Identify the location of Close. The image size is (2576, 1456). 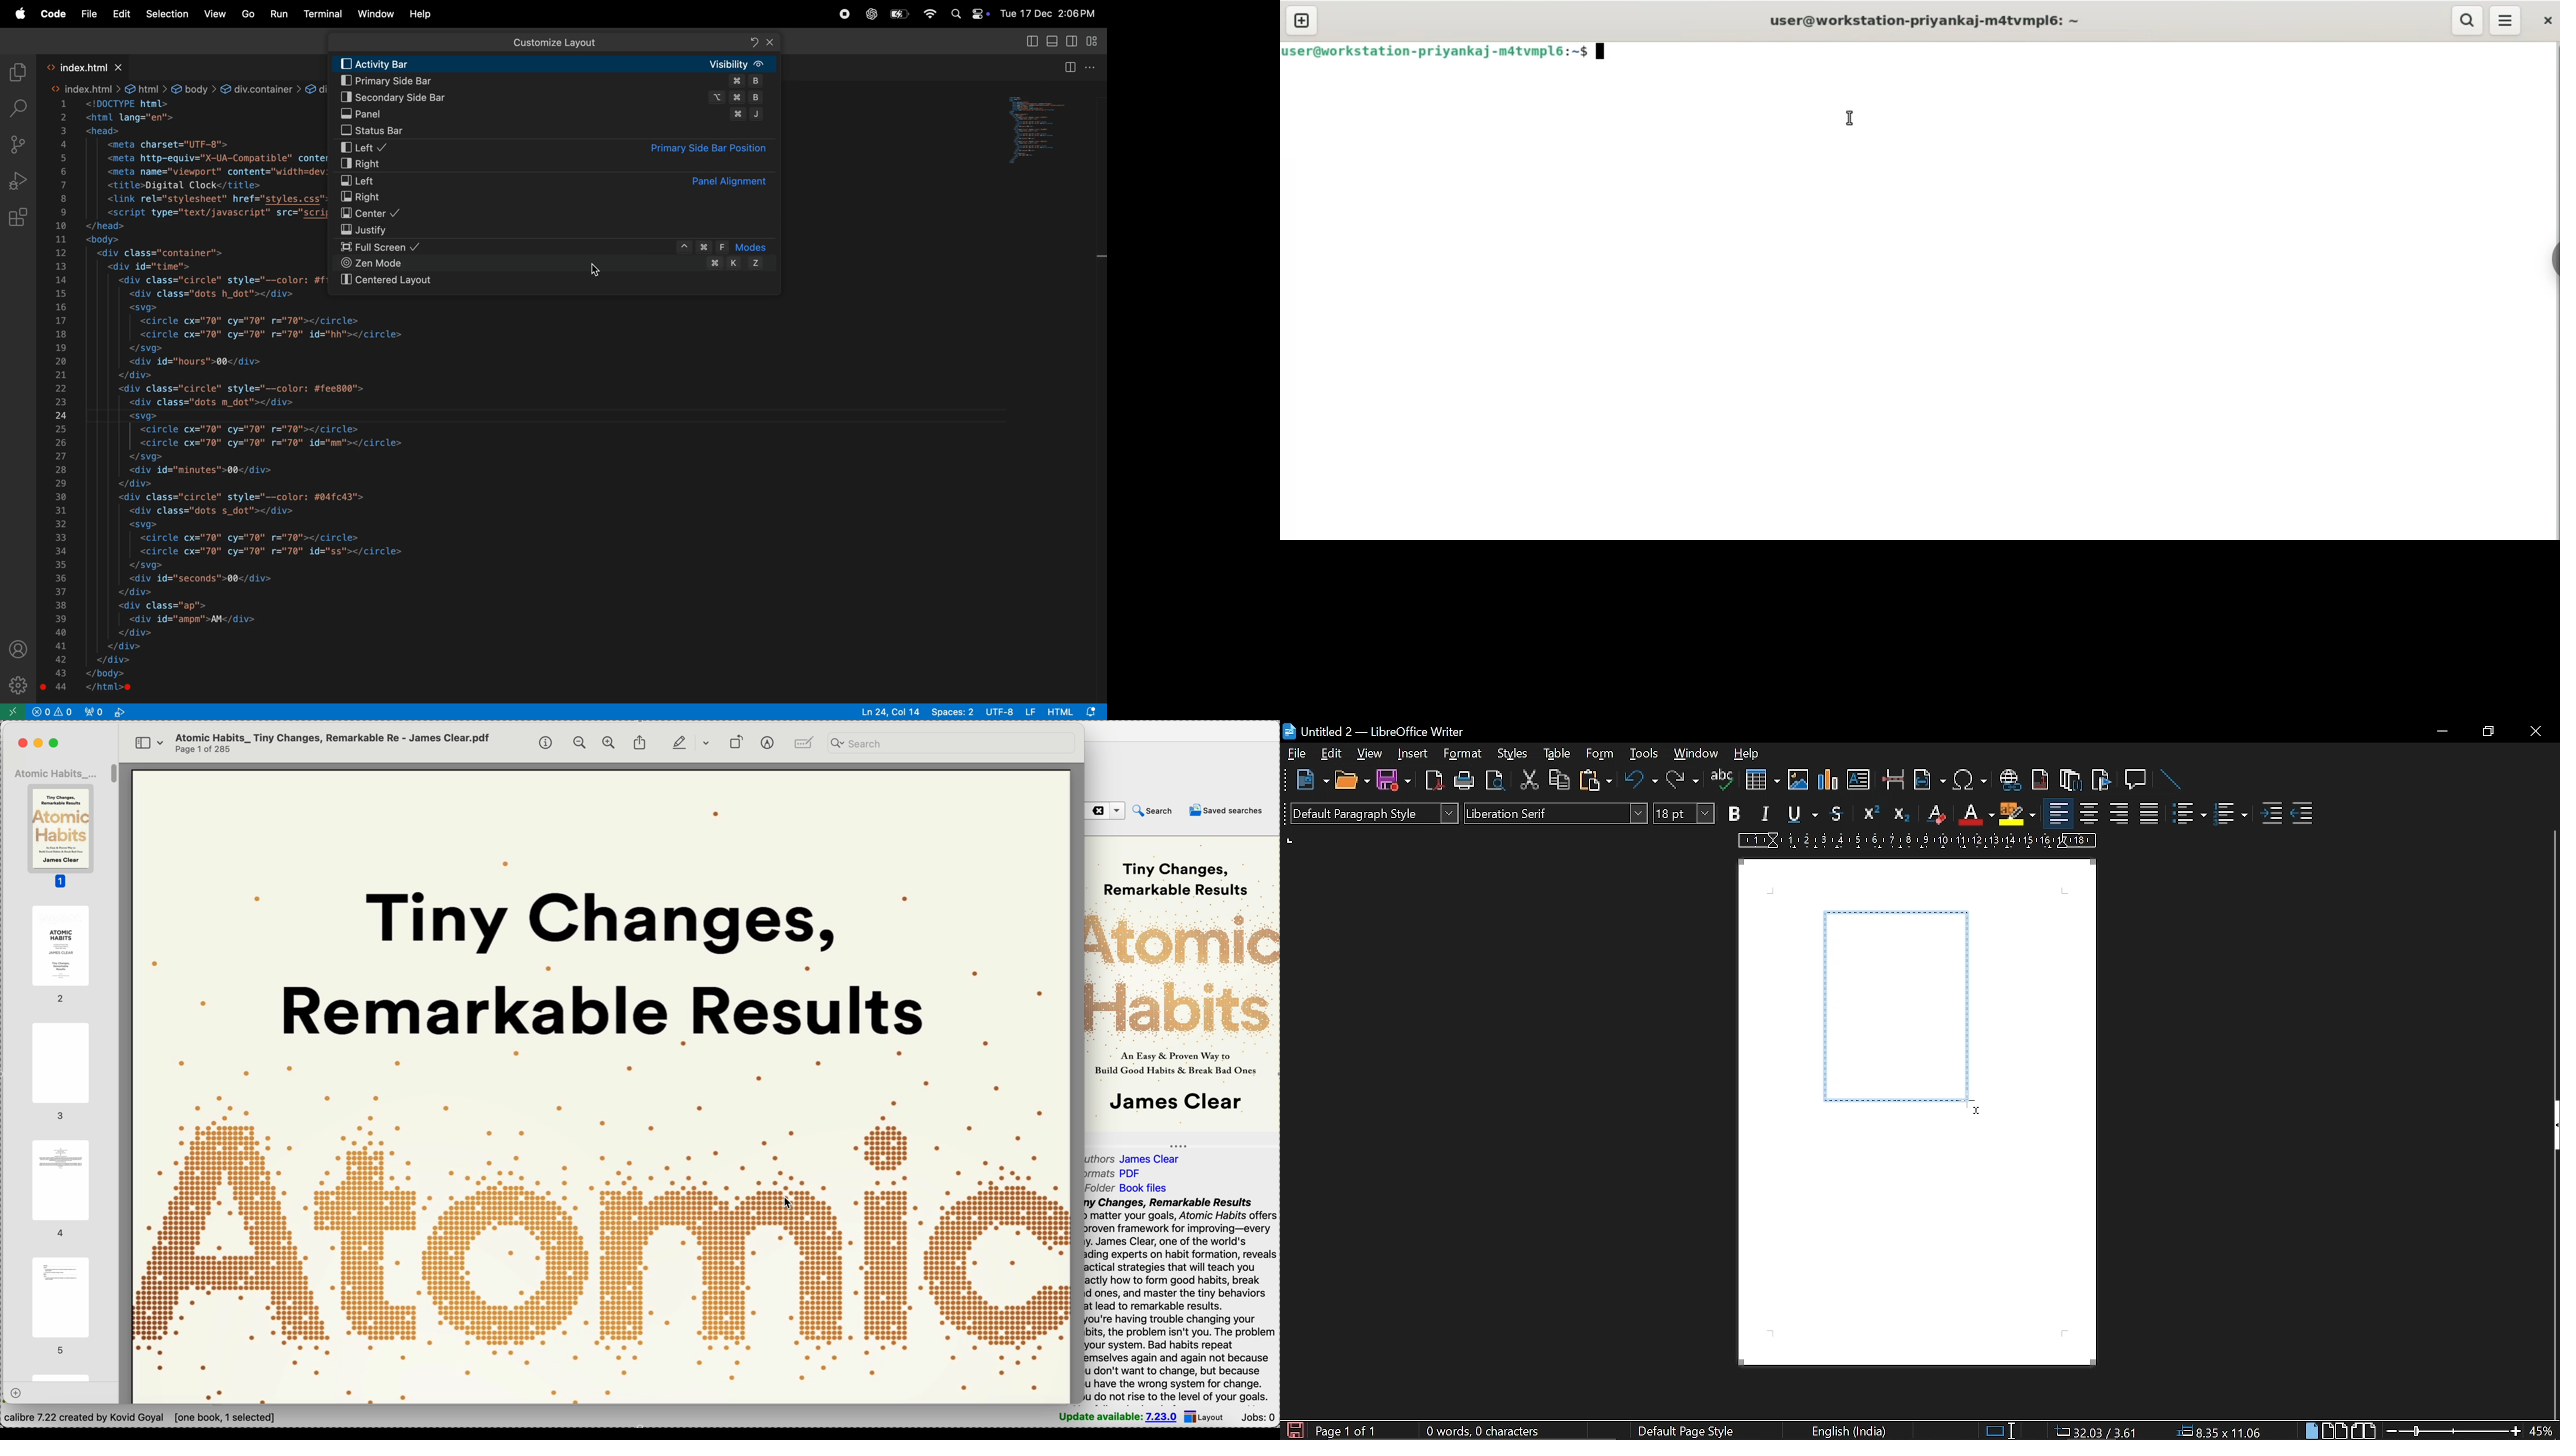
(770, 42).